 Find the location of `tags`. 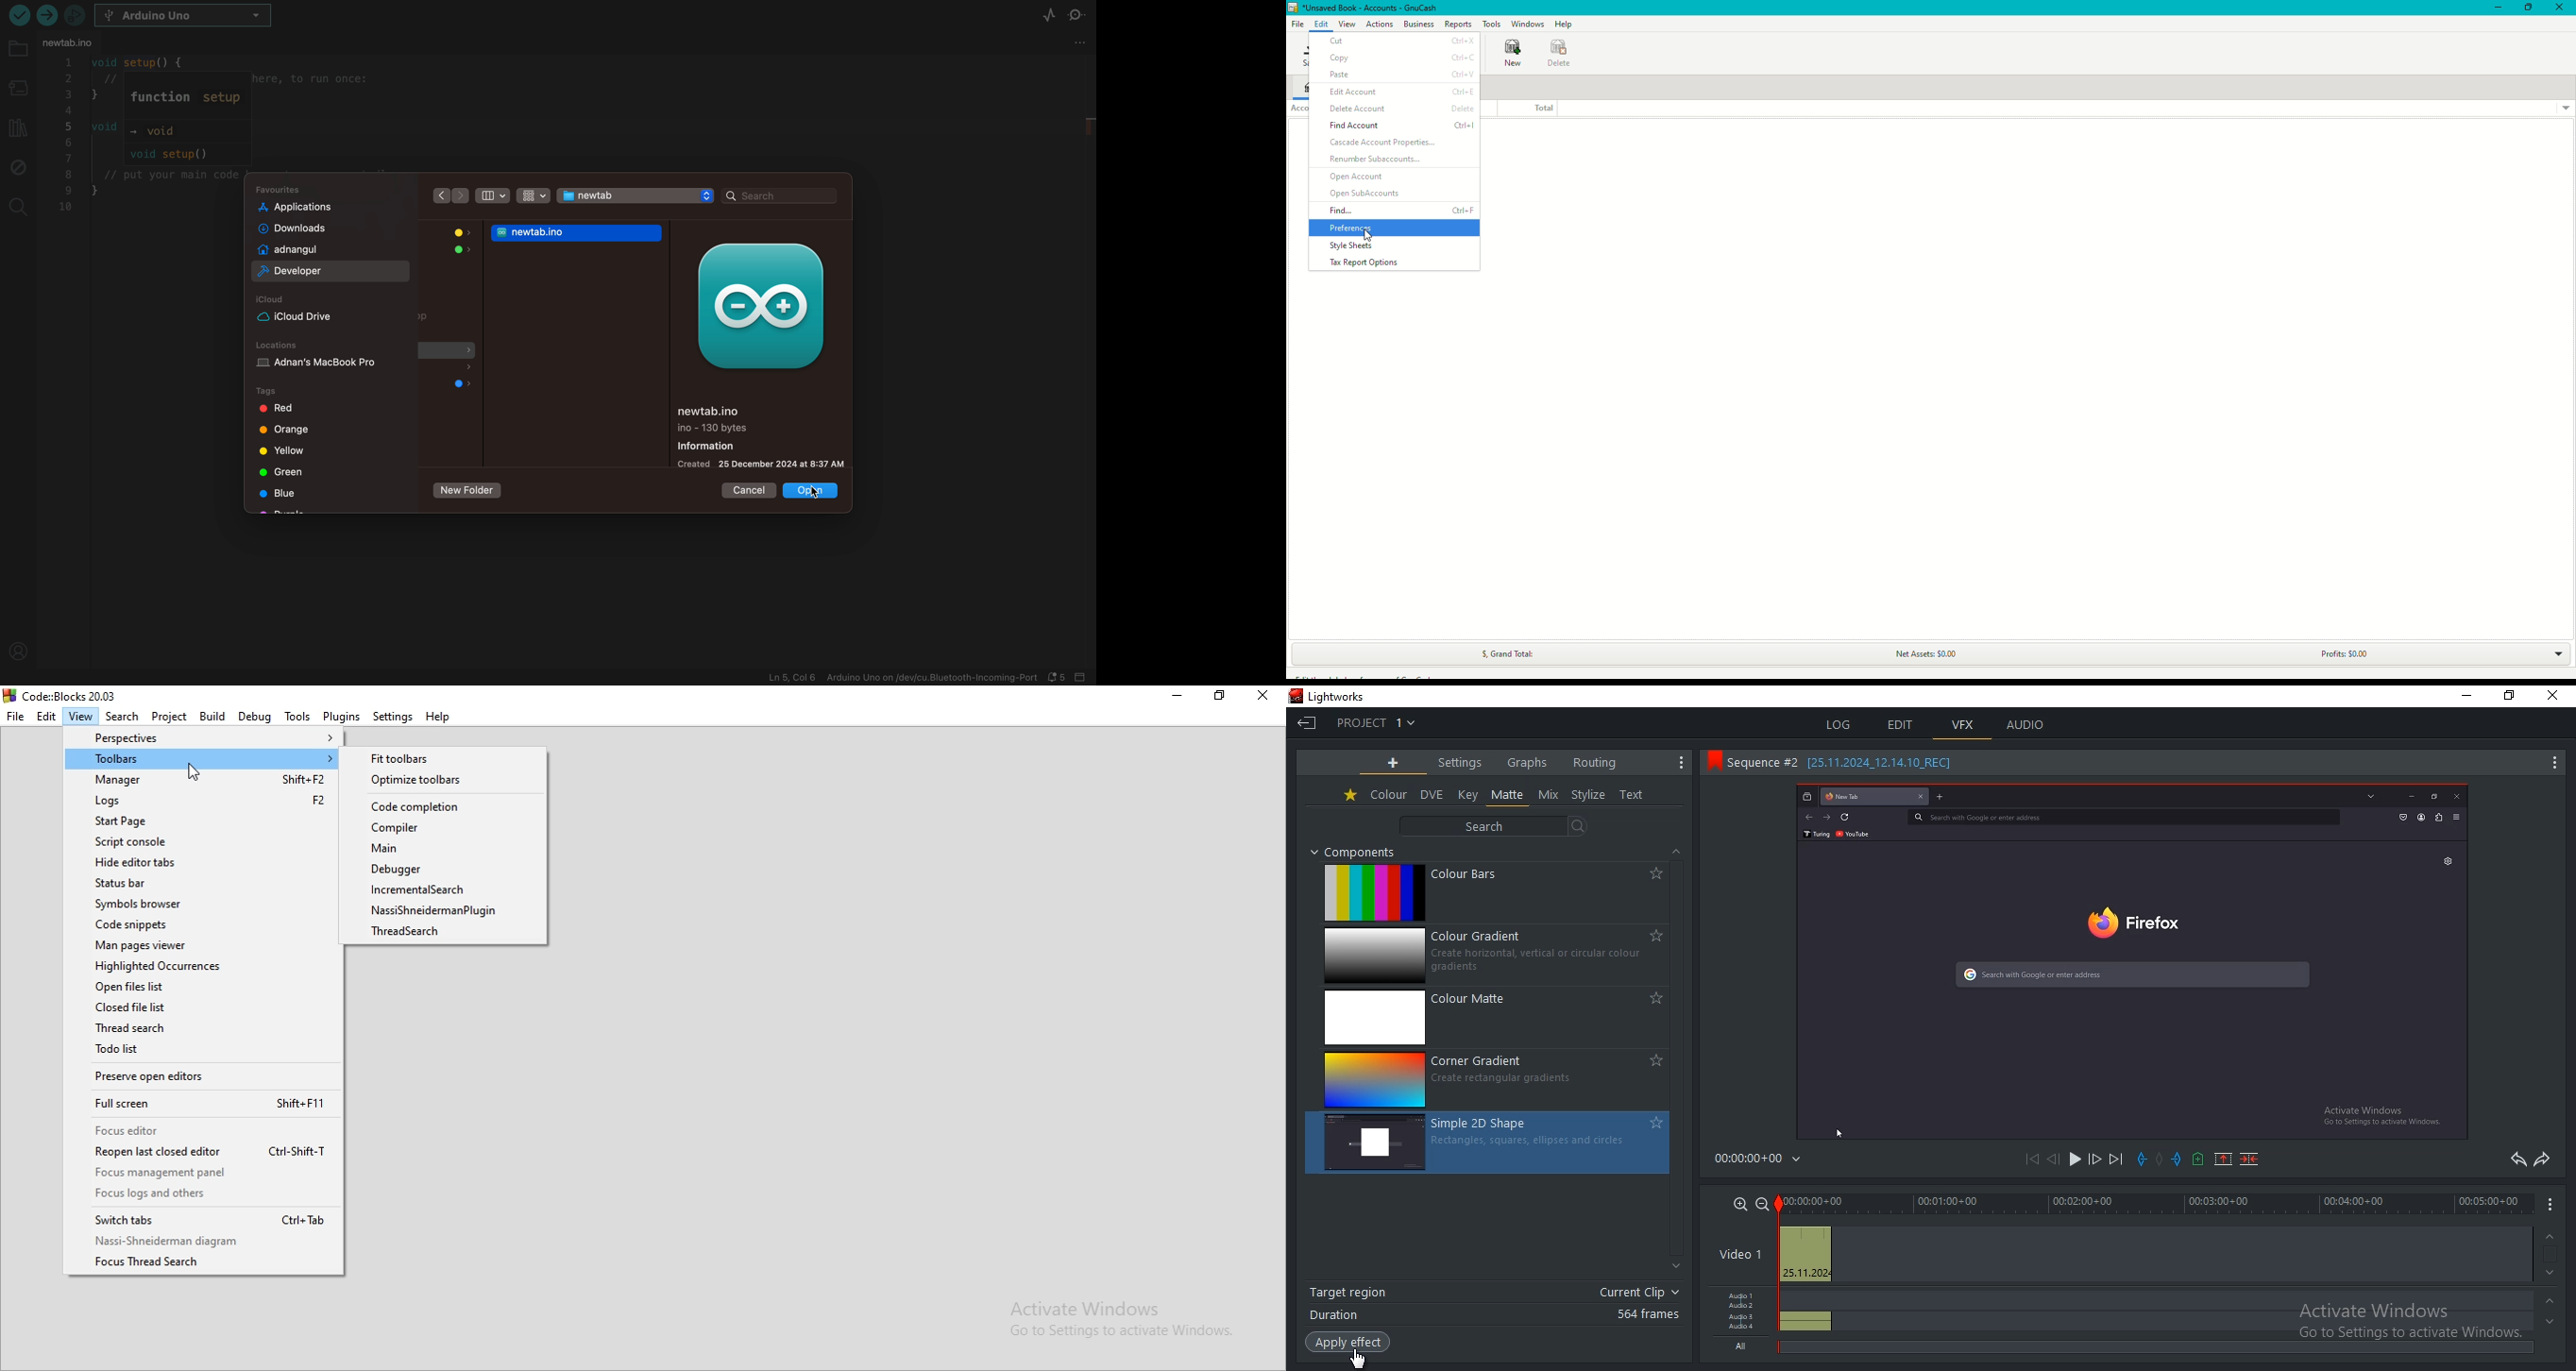

tags is located at coordinates (282, 408).